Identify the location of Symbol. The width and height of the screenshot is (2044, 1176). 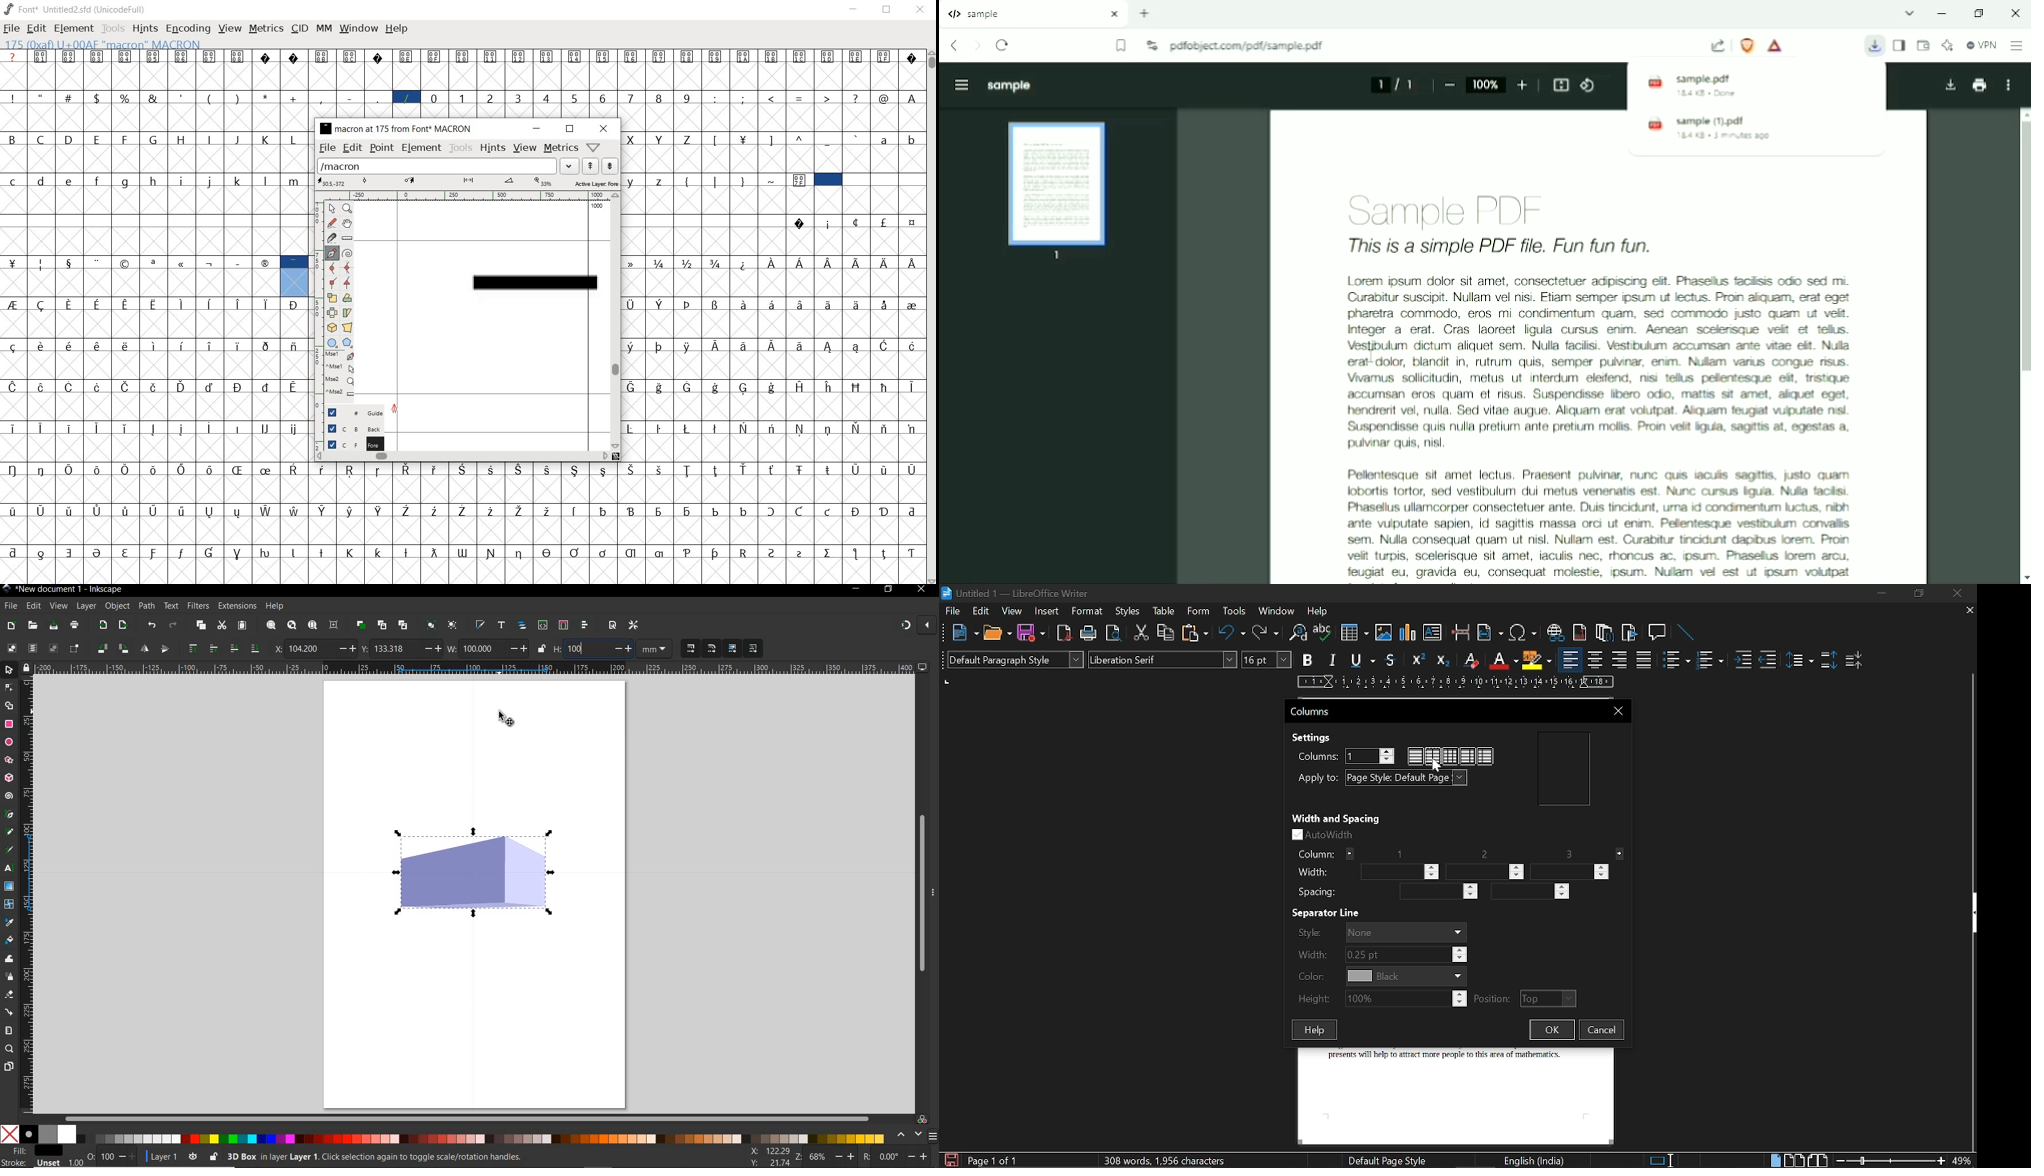
(632, 57).